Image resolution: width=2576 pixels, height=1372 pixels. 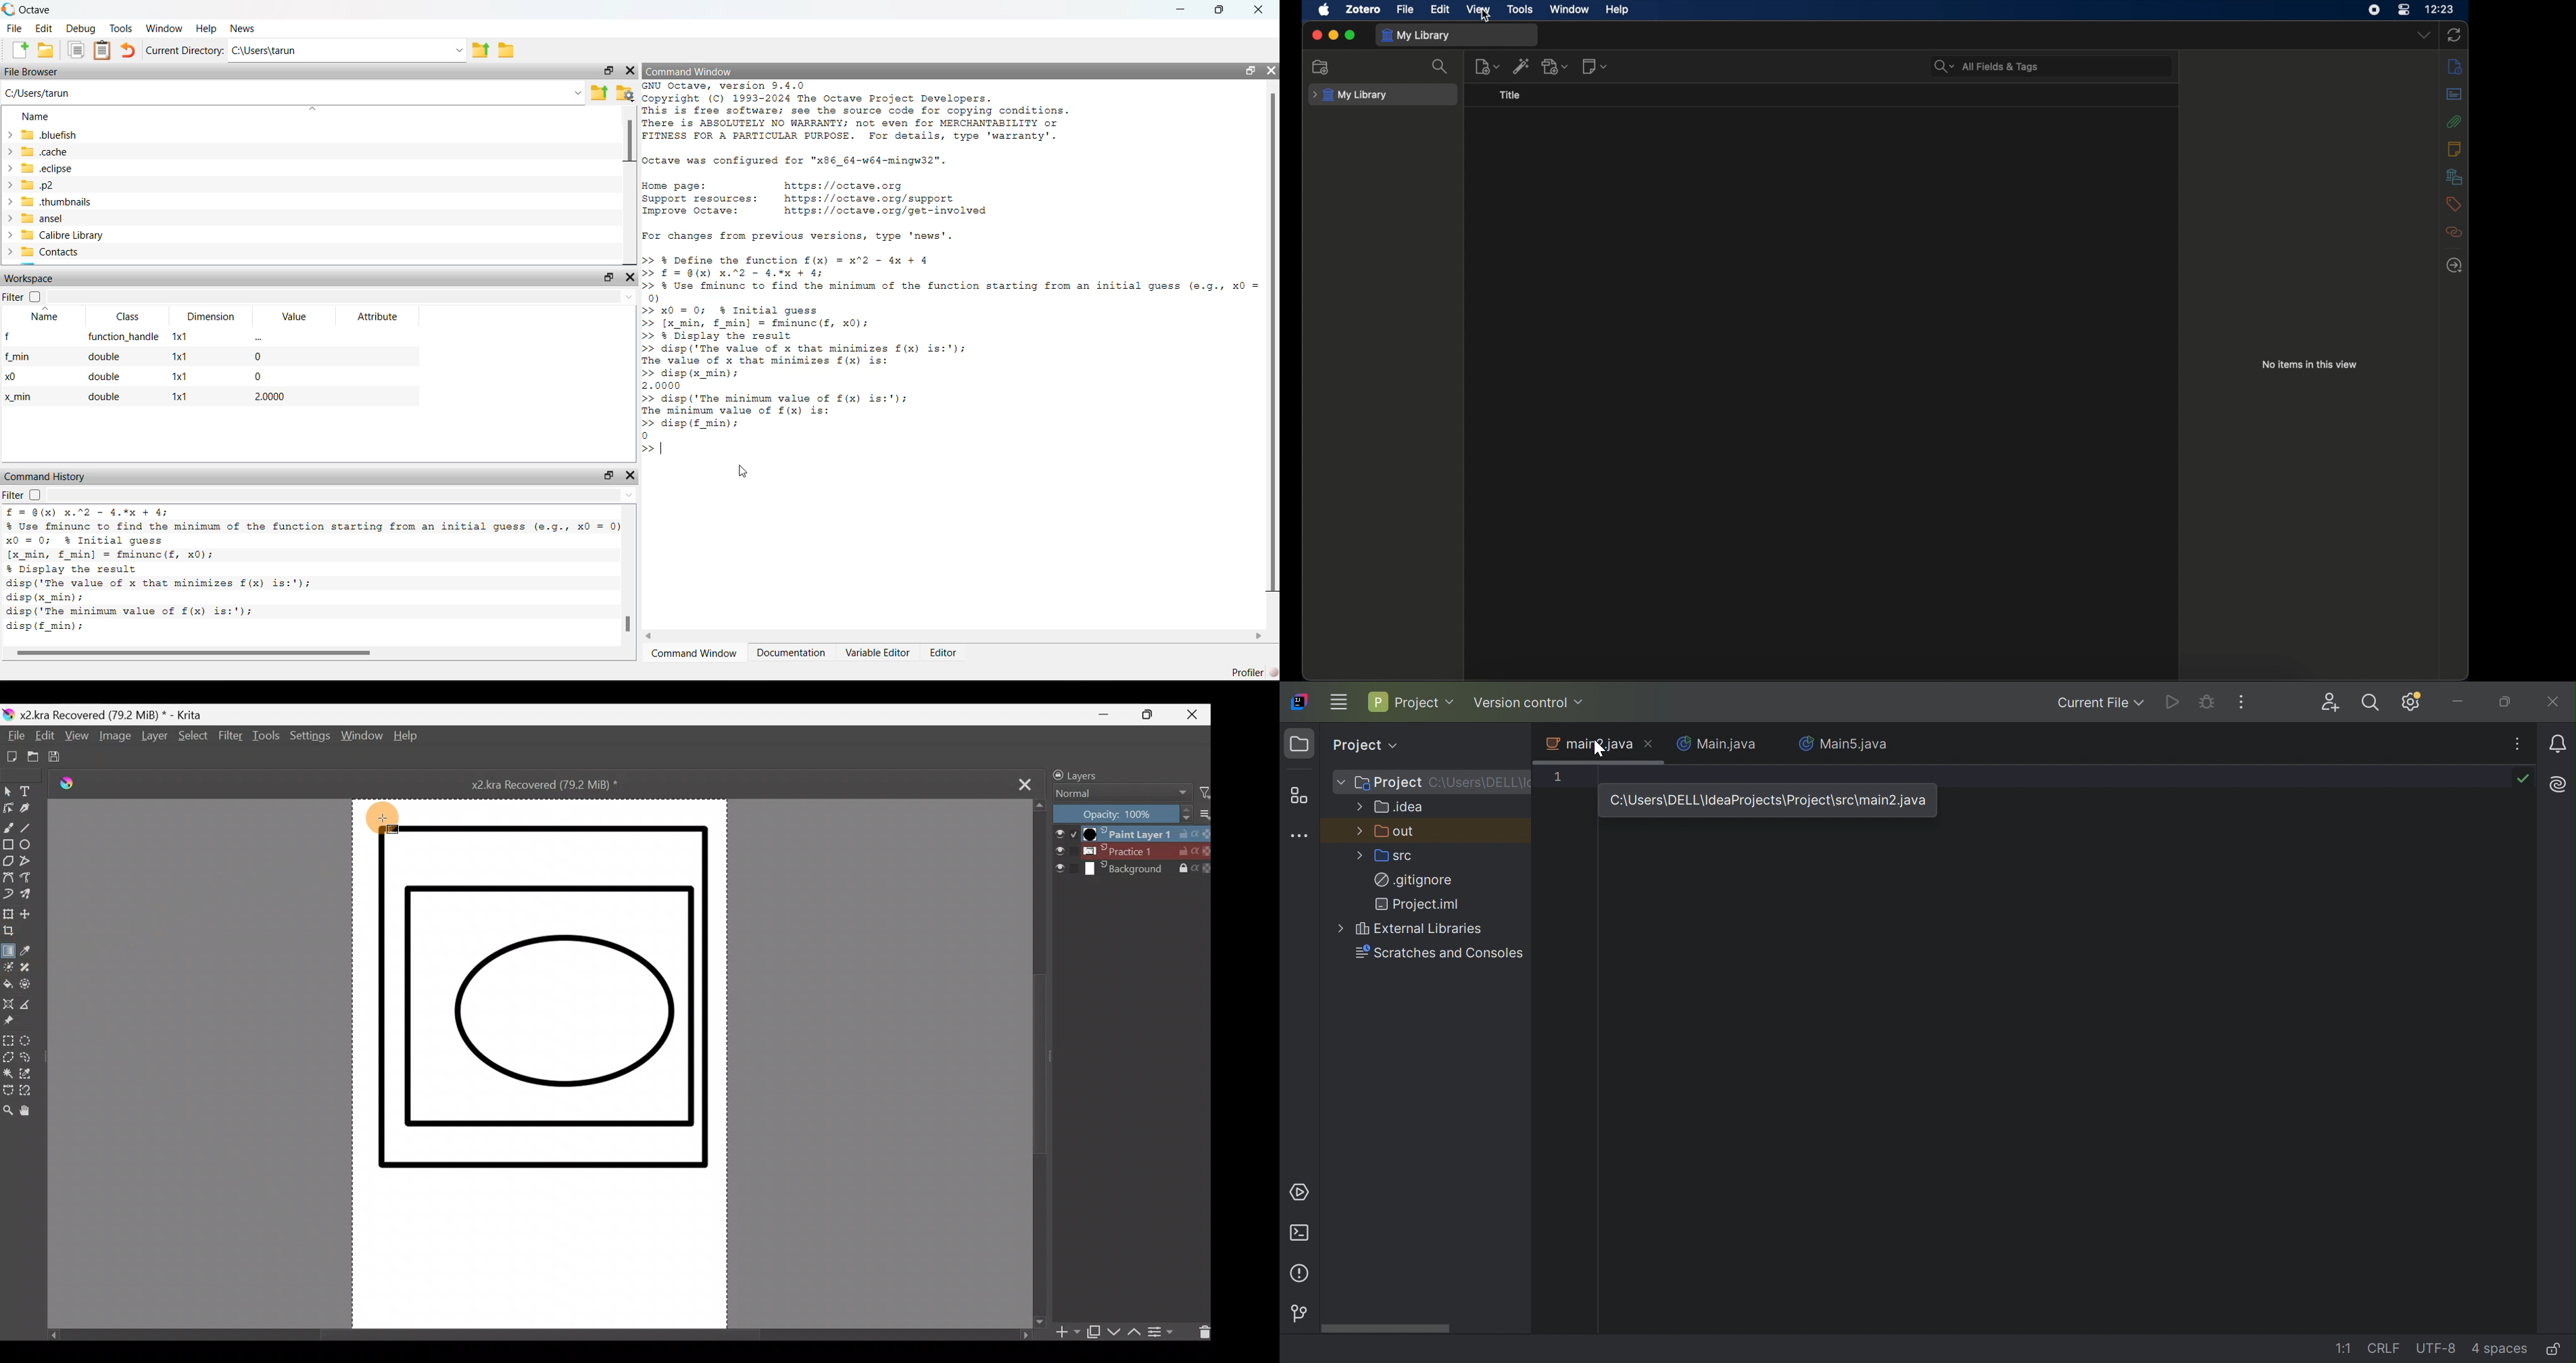 What do you see at coordinates (29, 1114) in the screenshot?
I see `Pan tool` at bounding box center [29, 1114].